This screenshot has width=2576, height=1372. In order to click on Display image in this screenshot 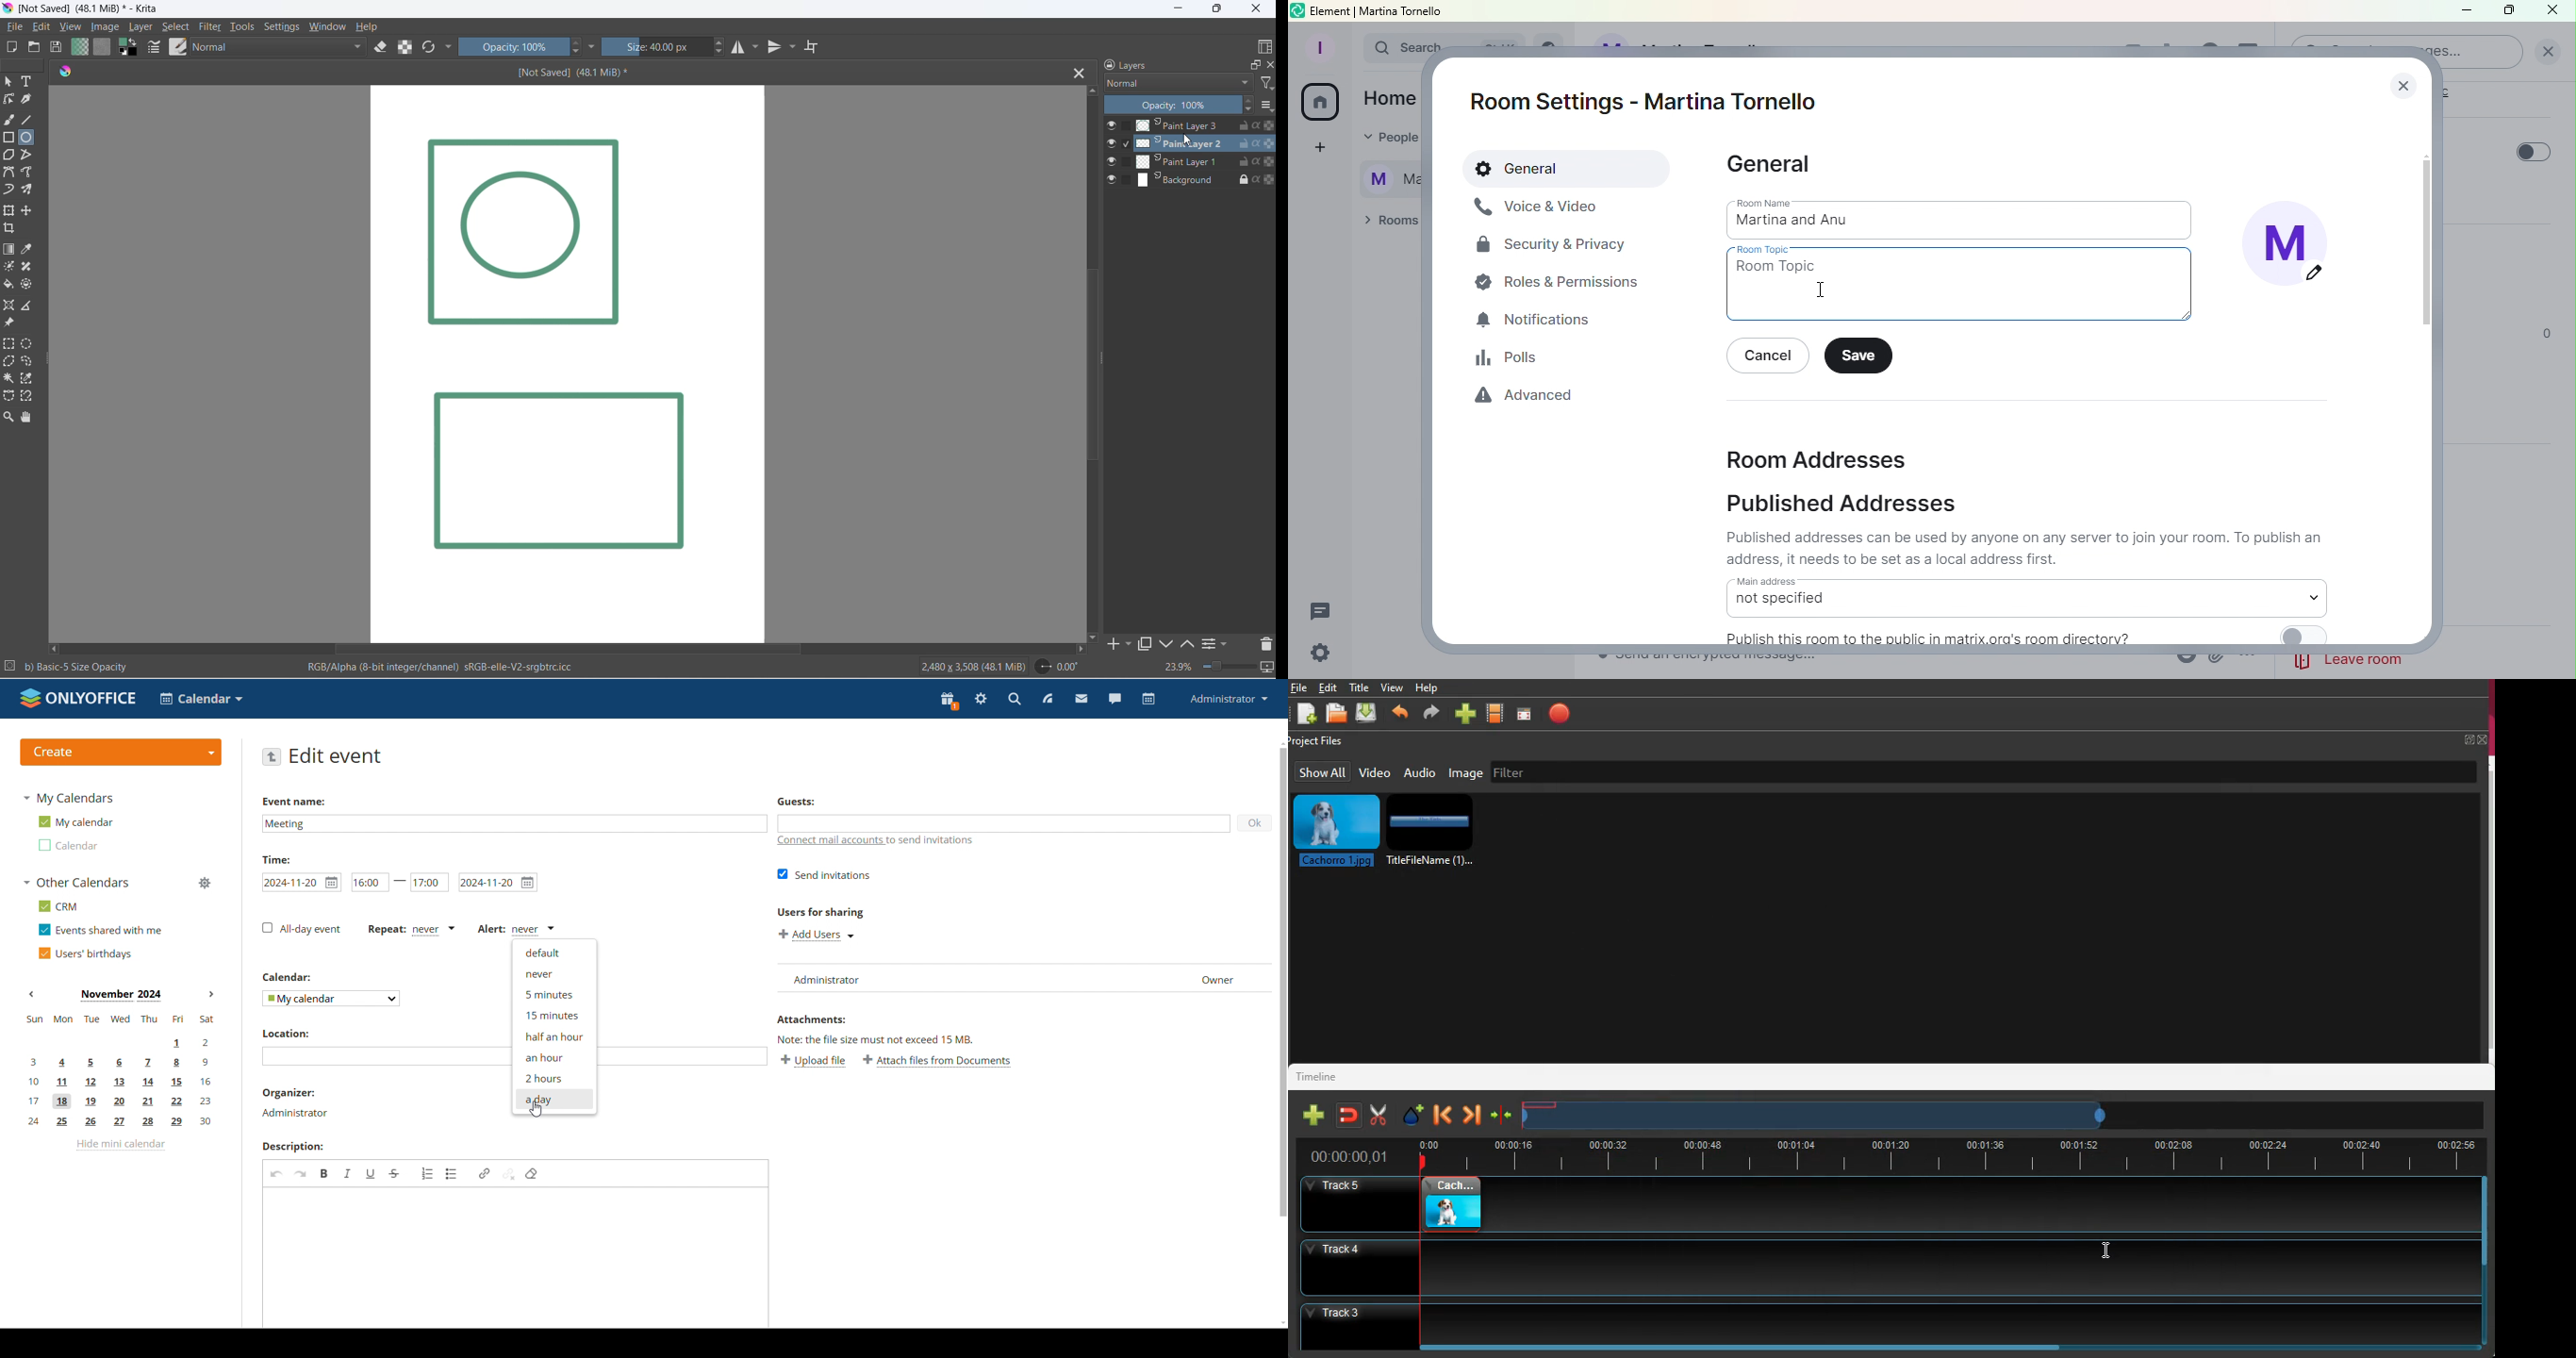, I will do `click(2294, 249)`.